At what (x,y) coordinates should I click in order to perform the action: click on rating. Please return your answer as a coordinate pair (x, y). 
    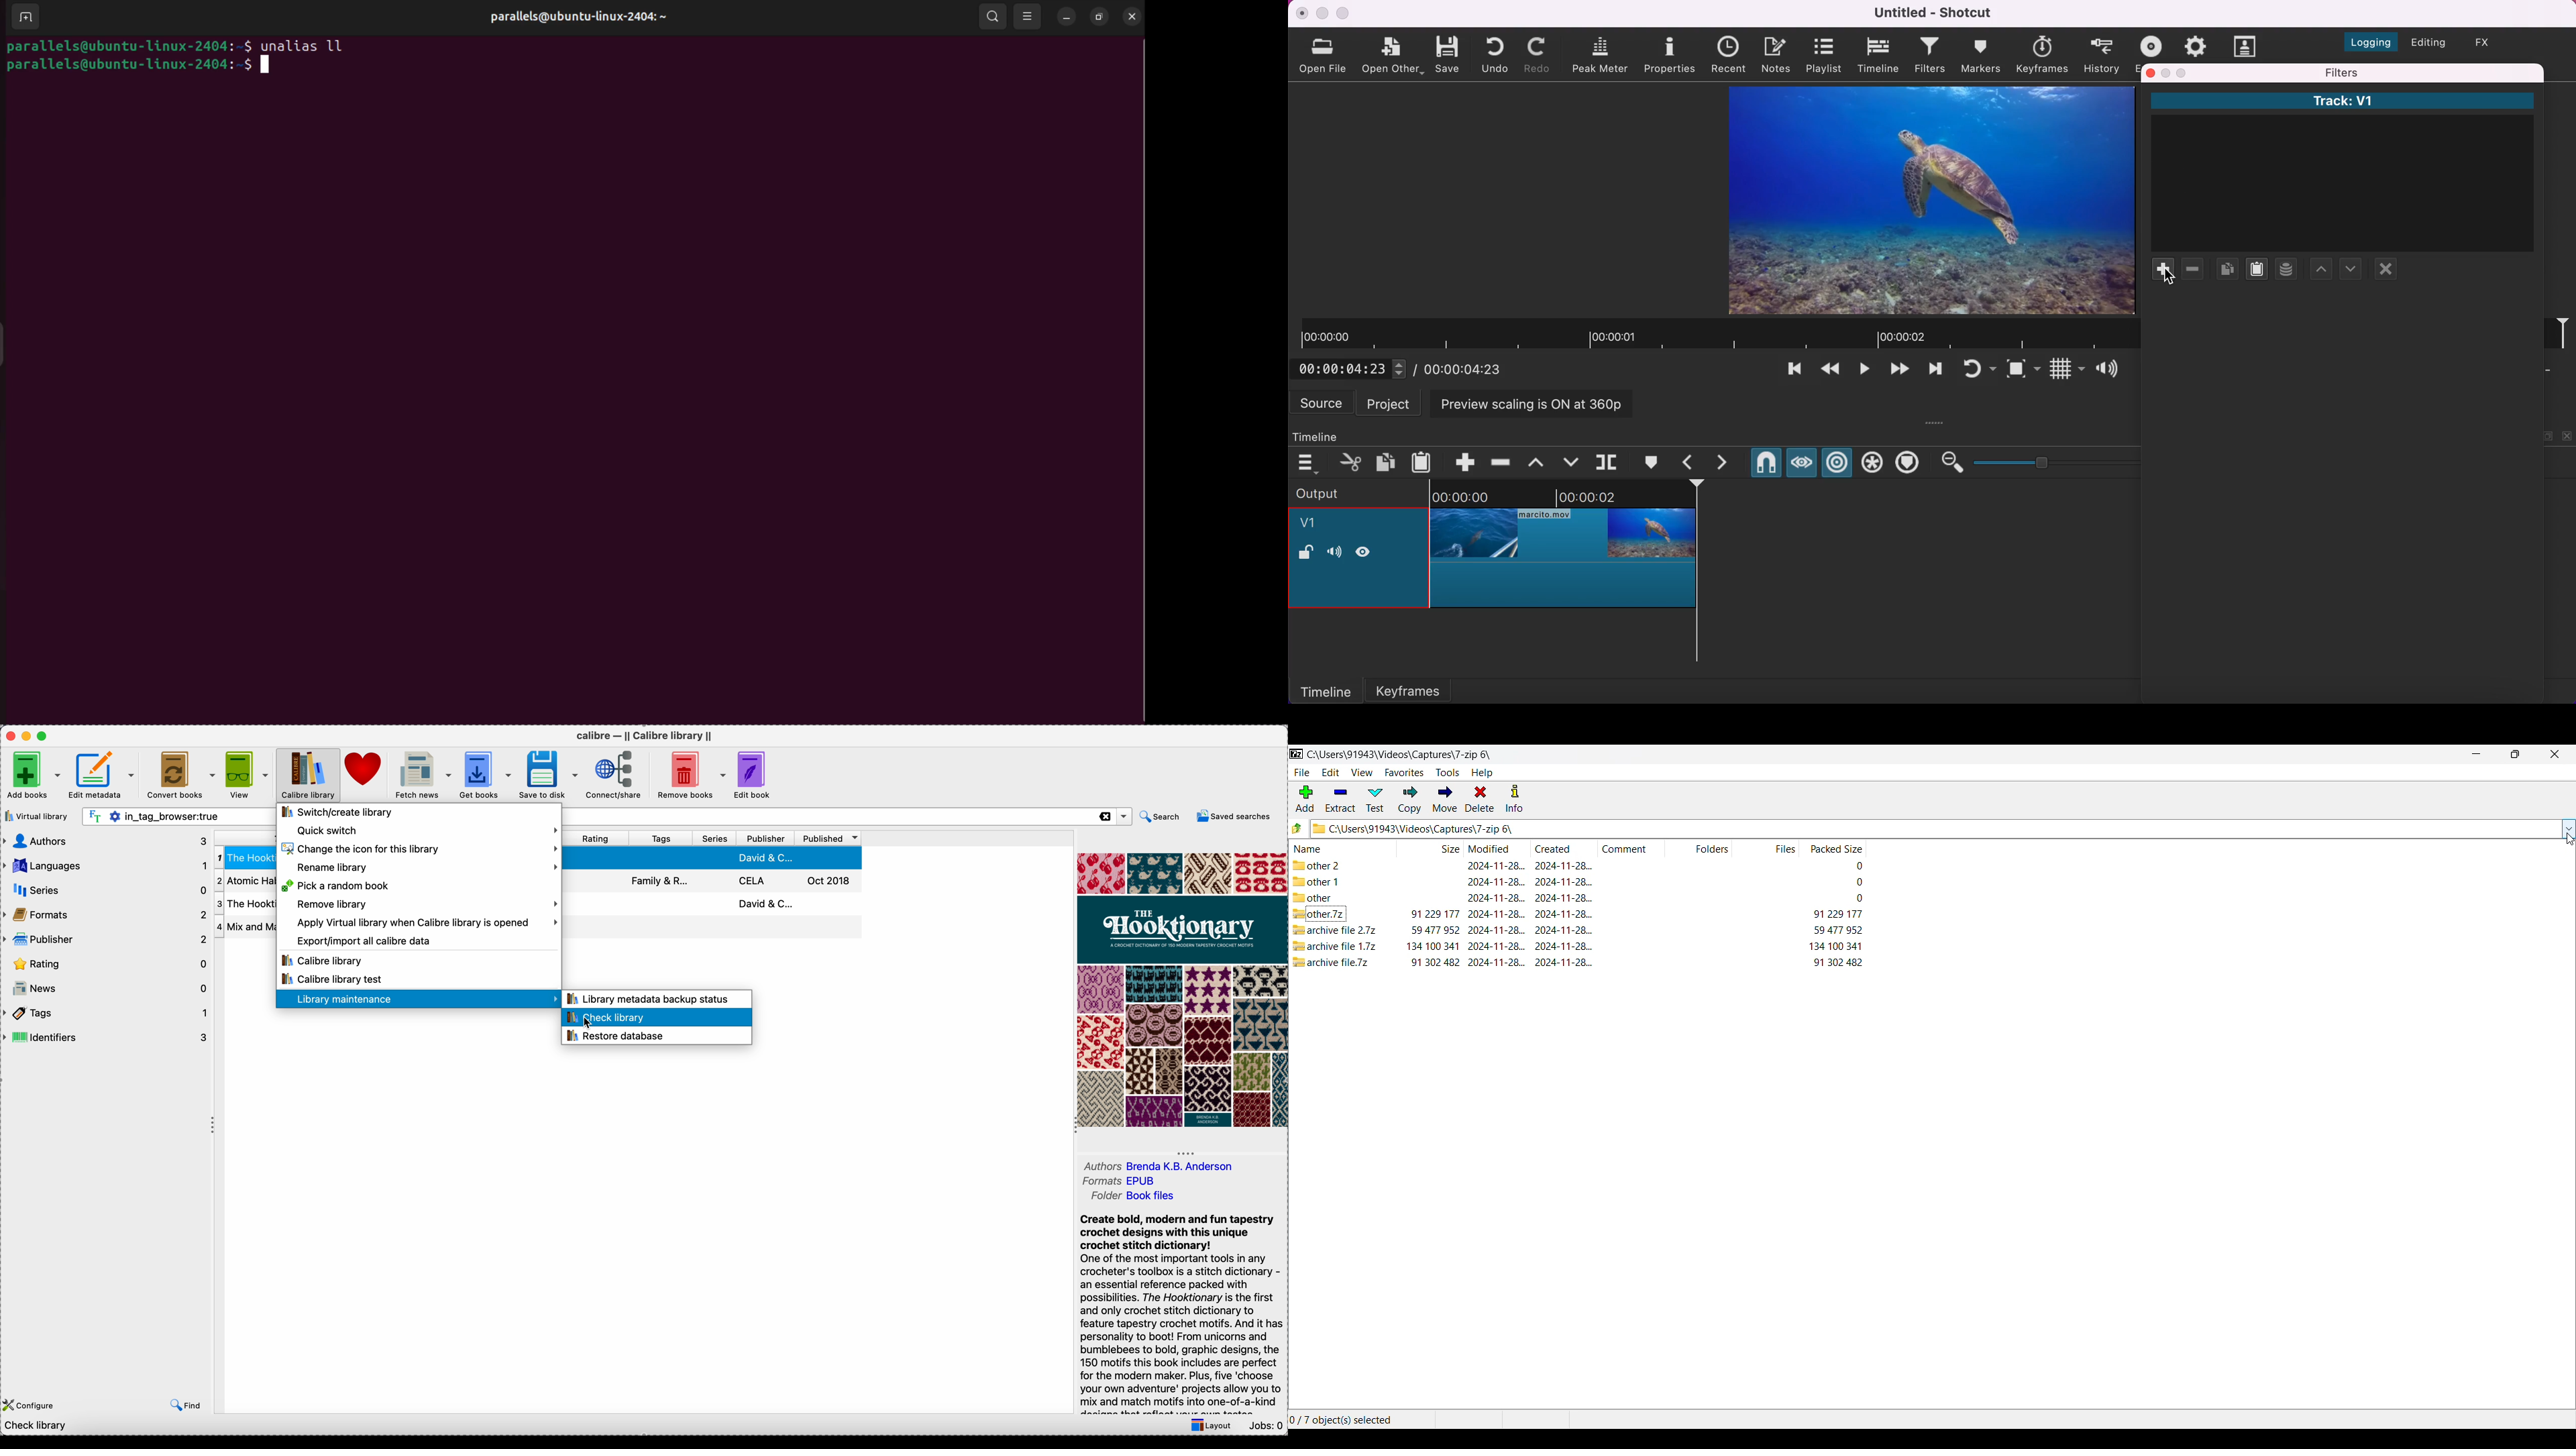
    Looking at the image, I should click on (105, 964).